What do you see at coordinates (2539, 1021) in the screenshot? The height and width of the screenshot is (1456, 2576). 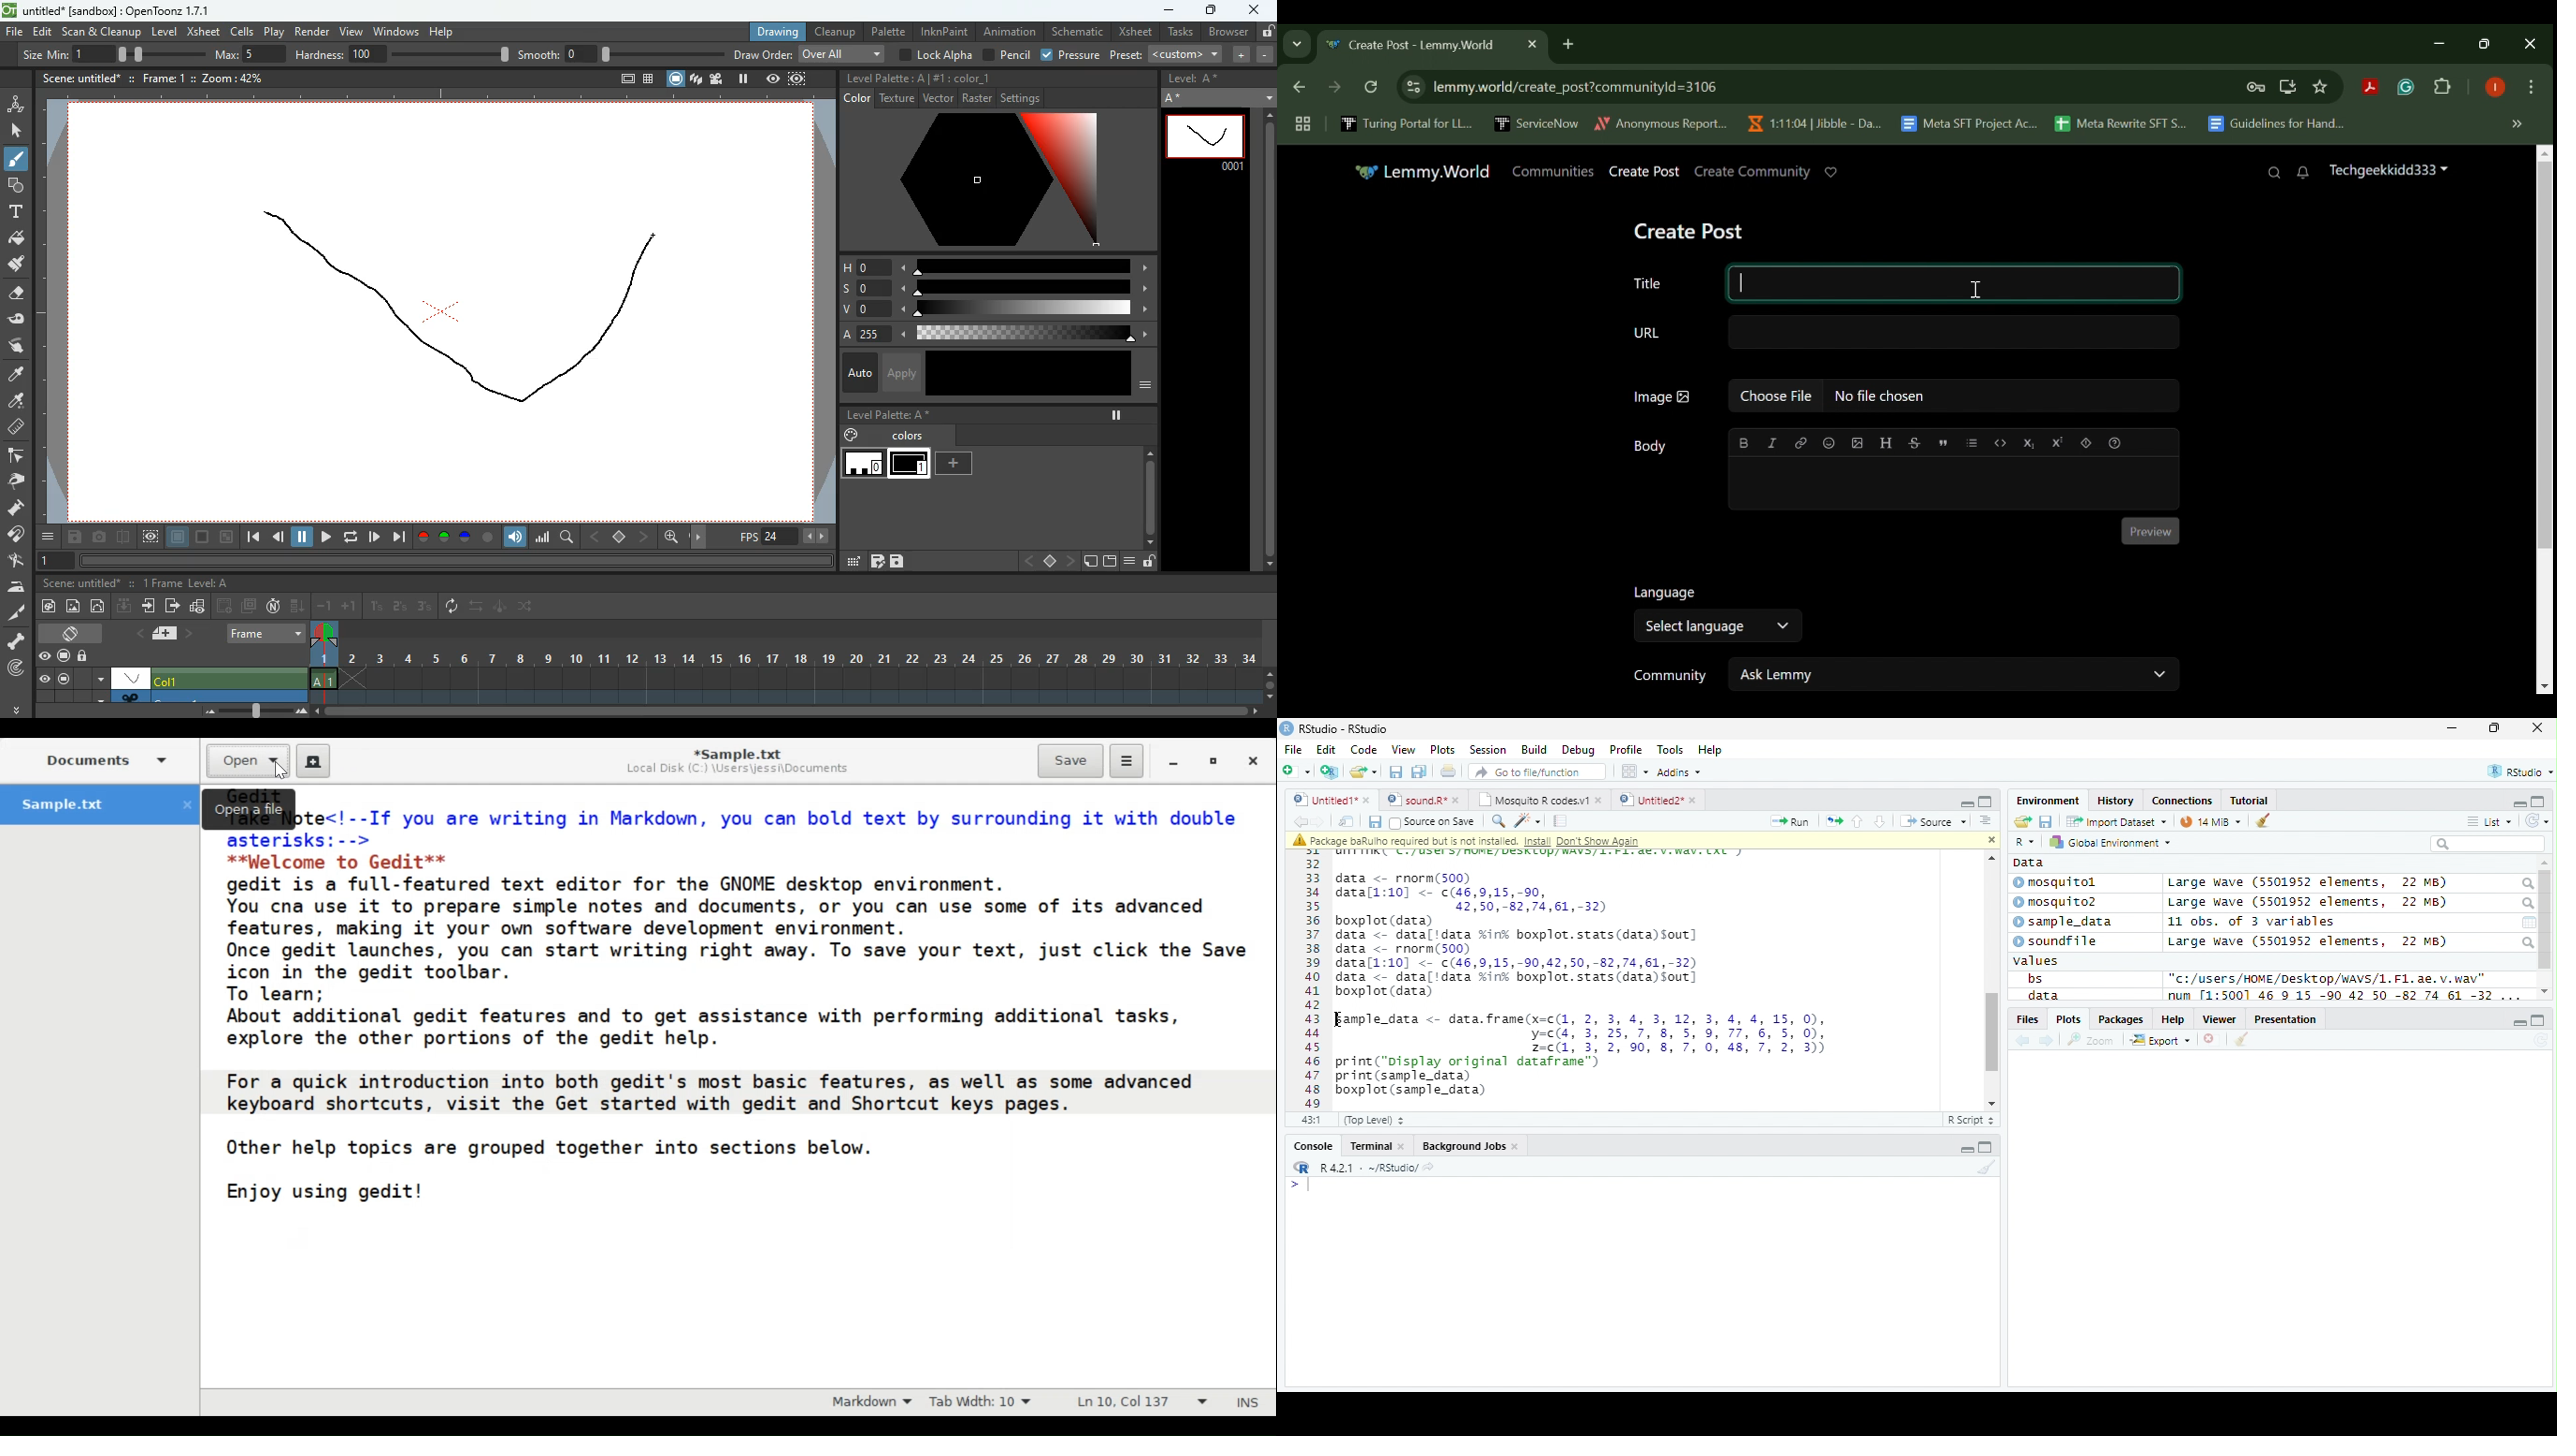 I see `full screen` at bounding box center [2539, 1021].